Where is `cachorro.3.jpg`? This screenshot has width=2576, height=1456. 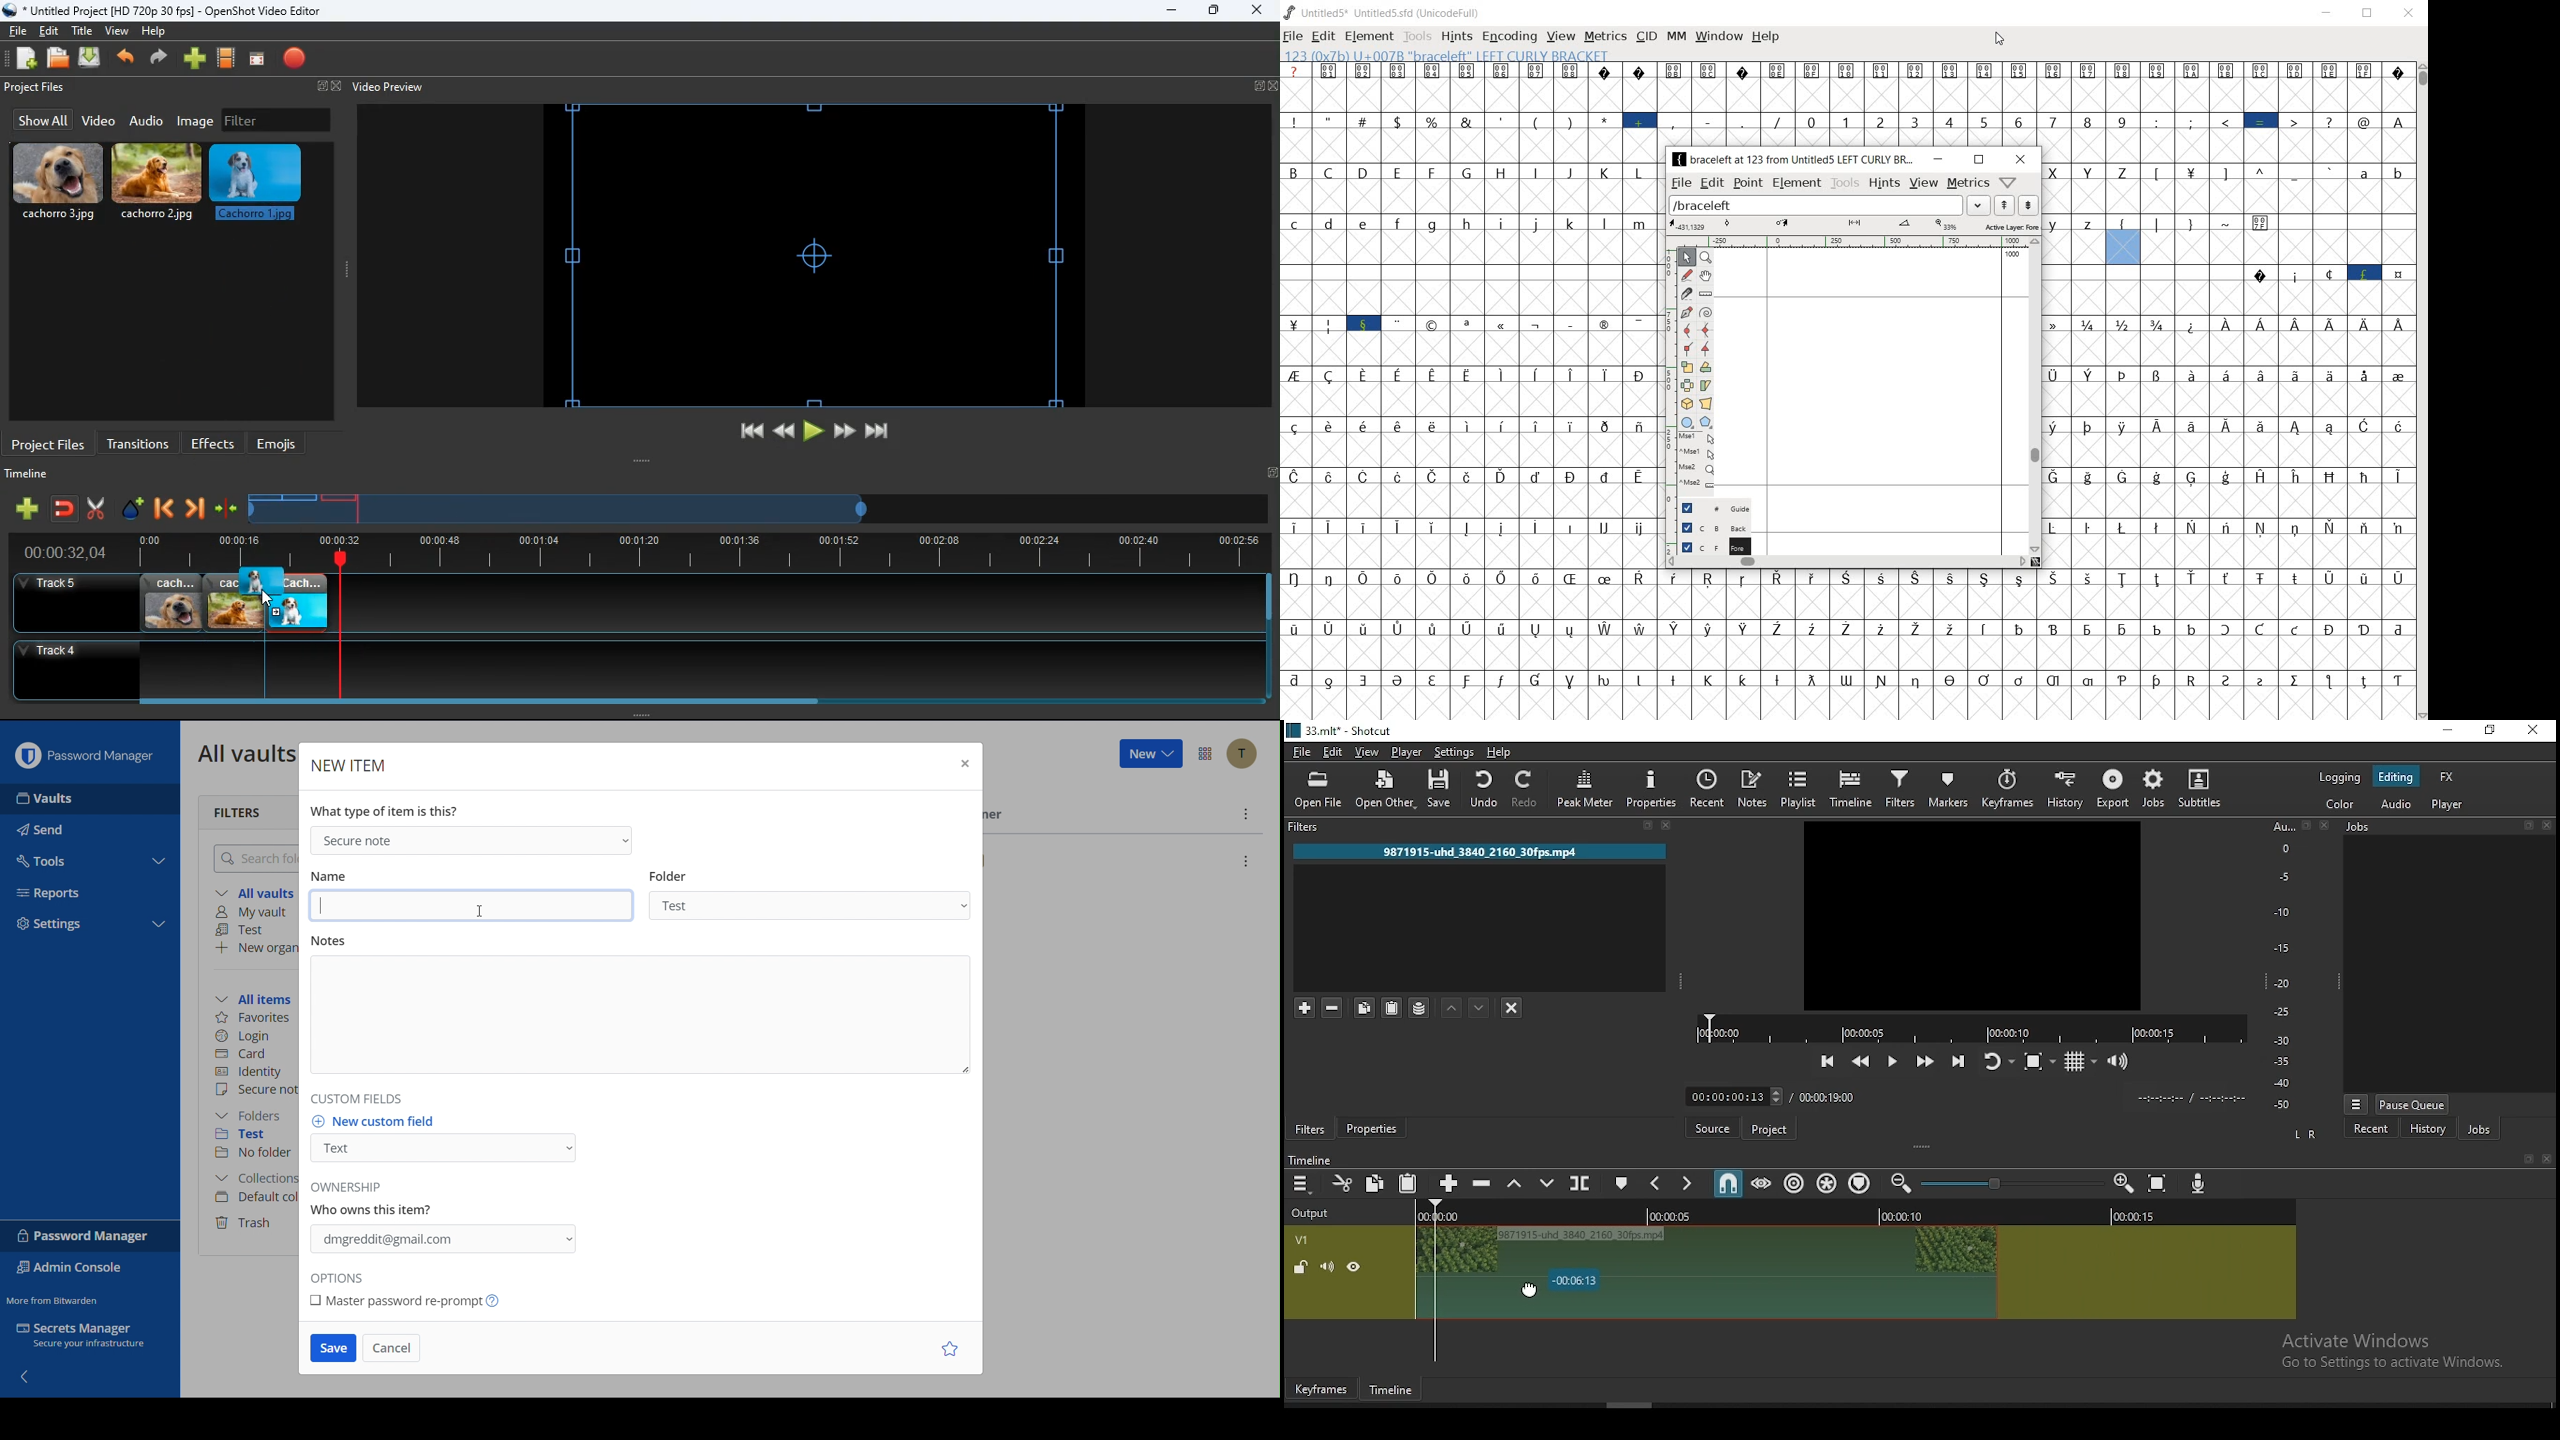
cachorro.3.jpg is located at coordinates (58, 183).